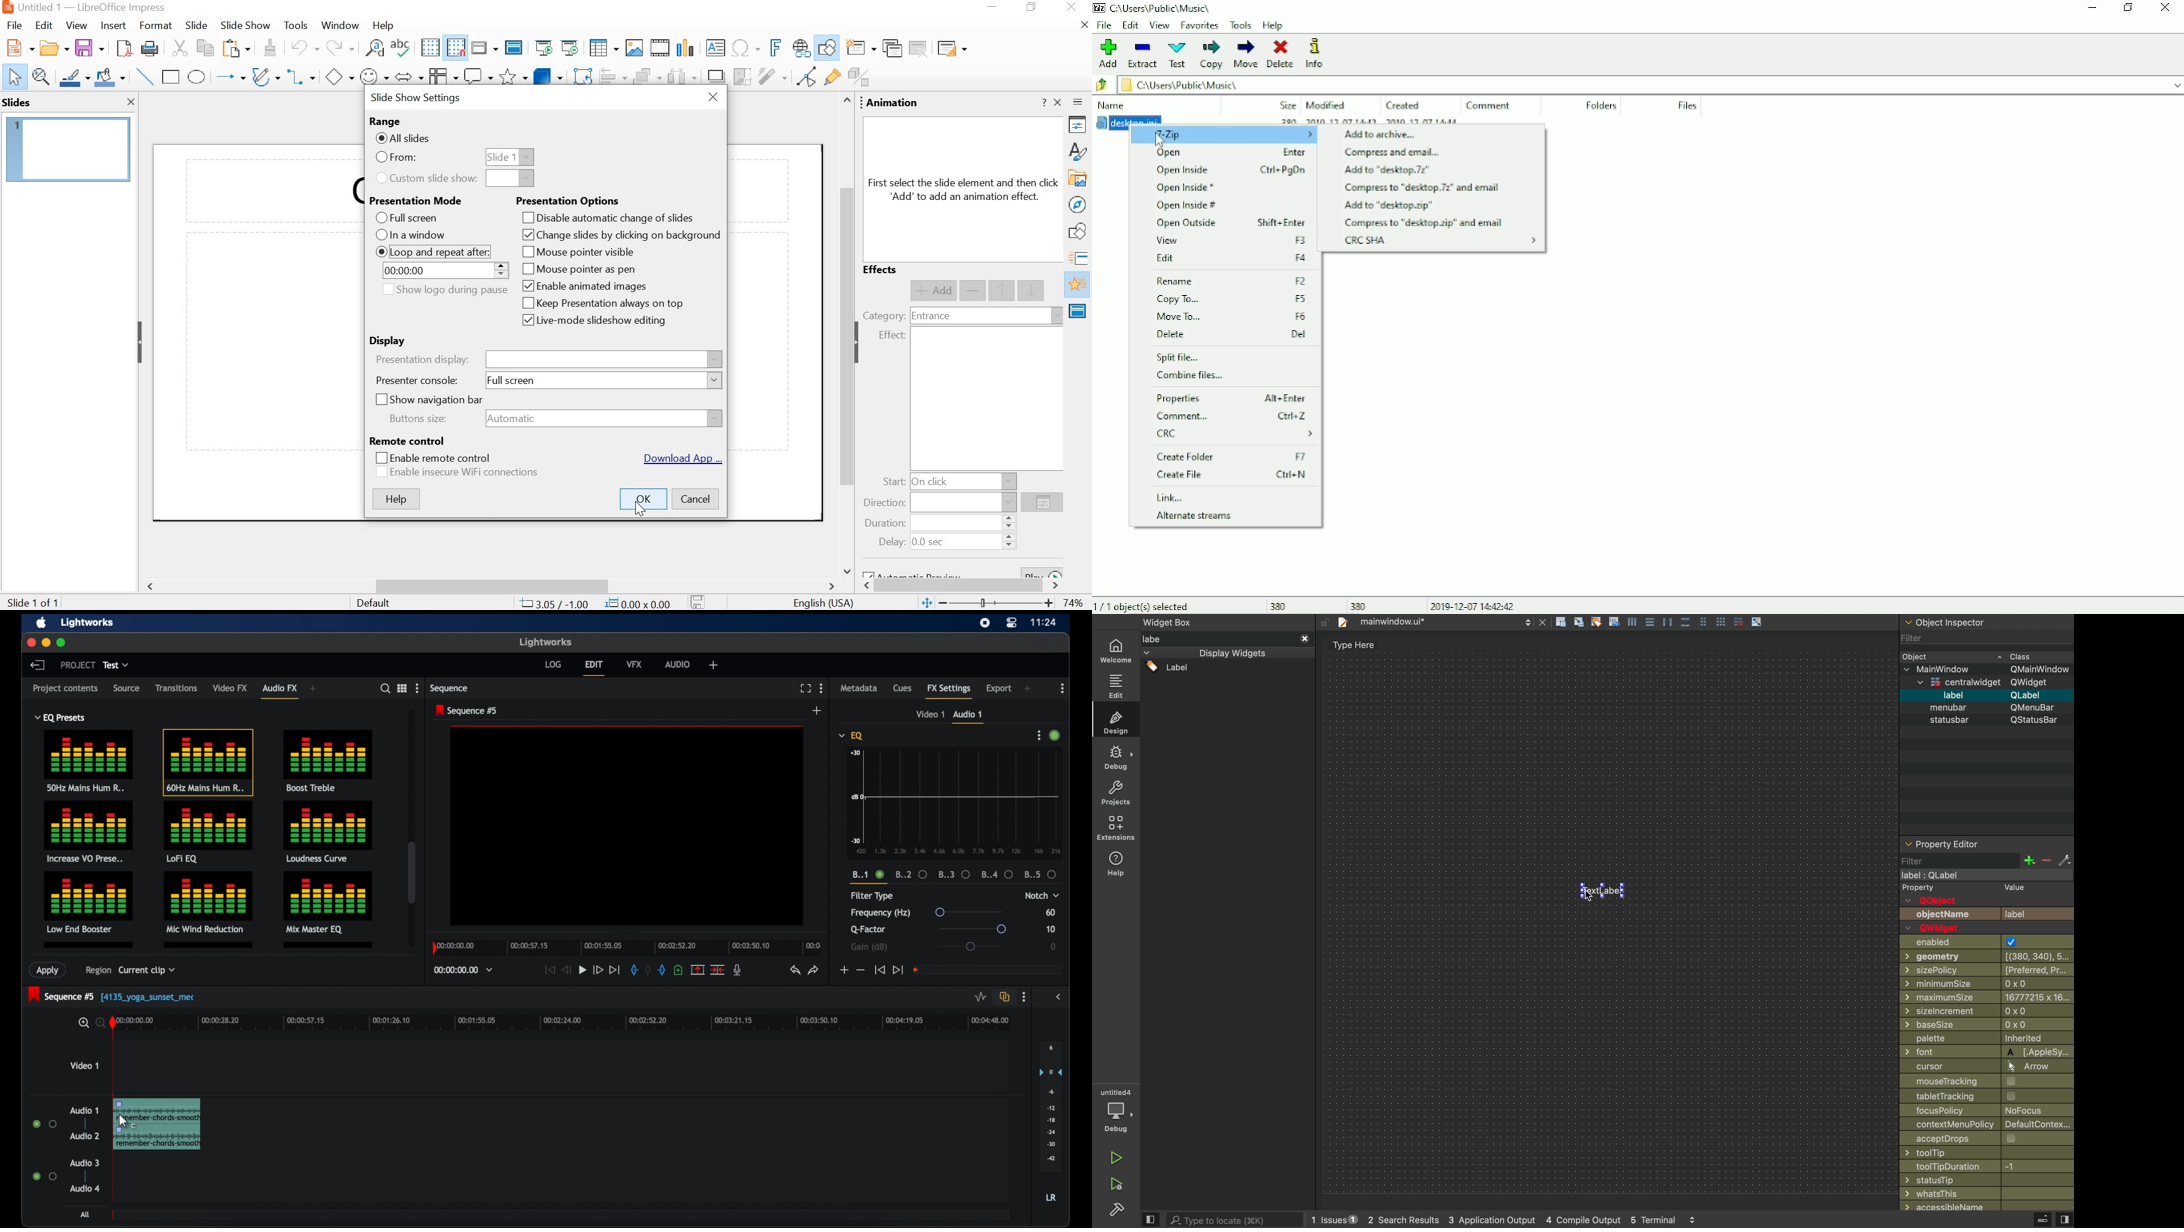  Describe the element at coordinates (613, 78) in the screenshot. I see `align objects` at that location.